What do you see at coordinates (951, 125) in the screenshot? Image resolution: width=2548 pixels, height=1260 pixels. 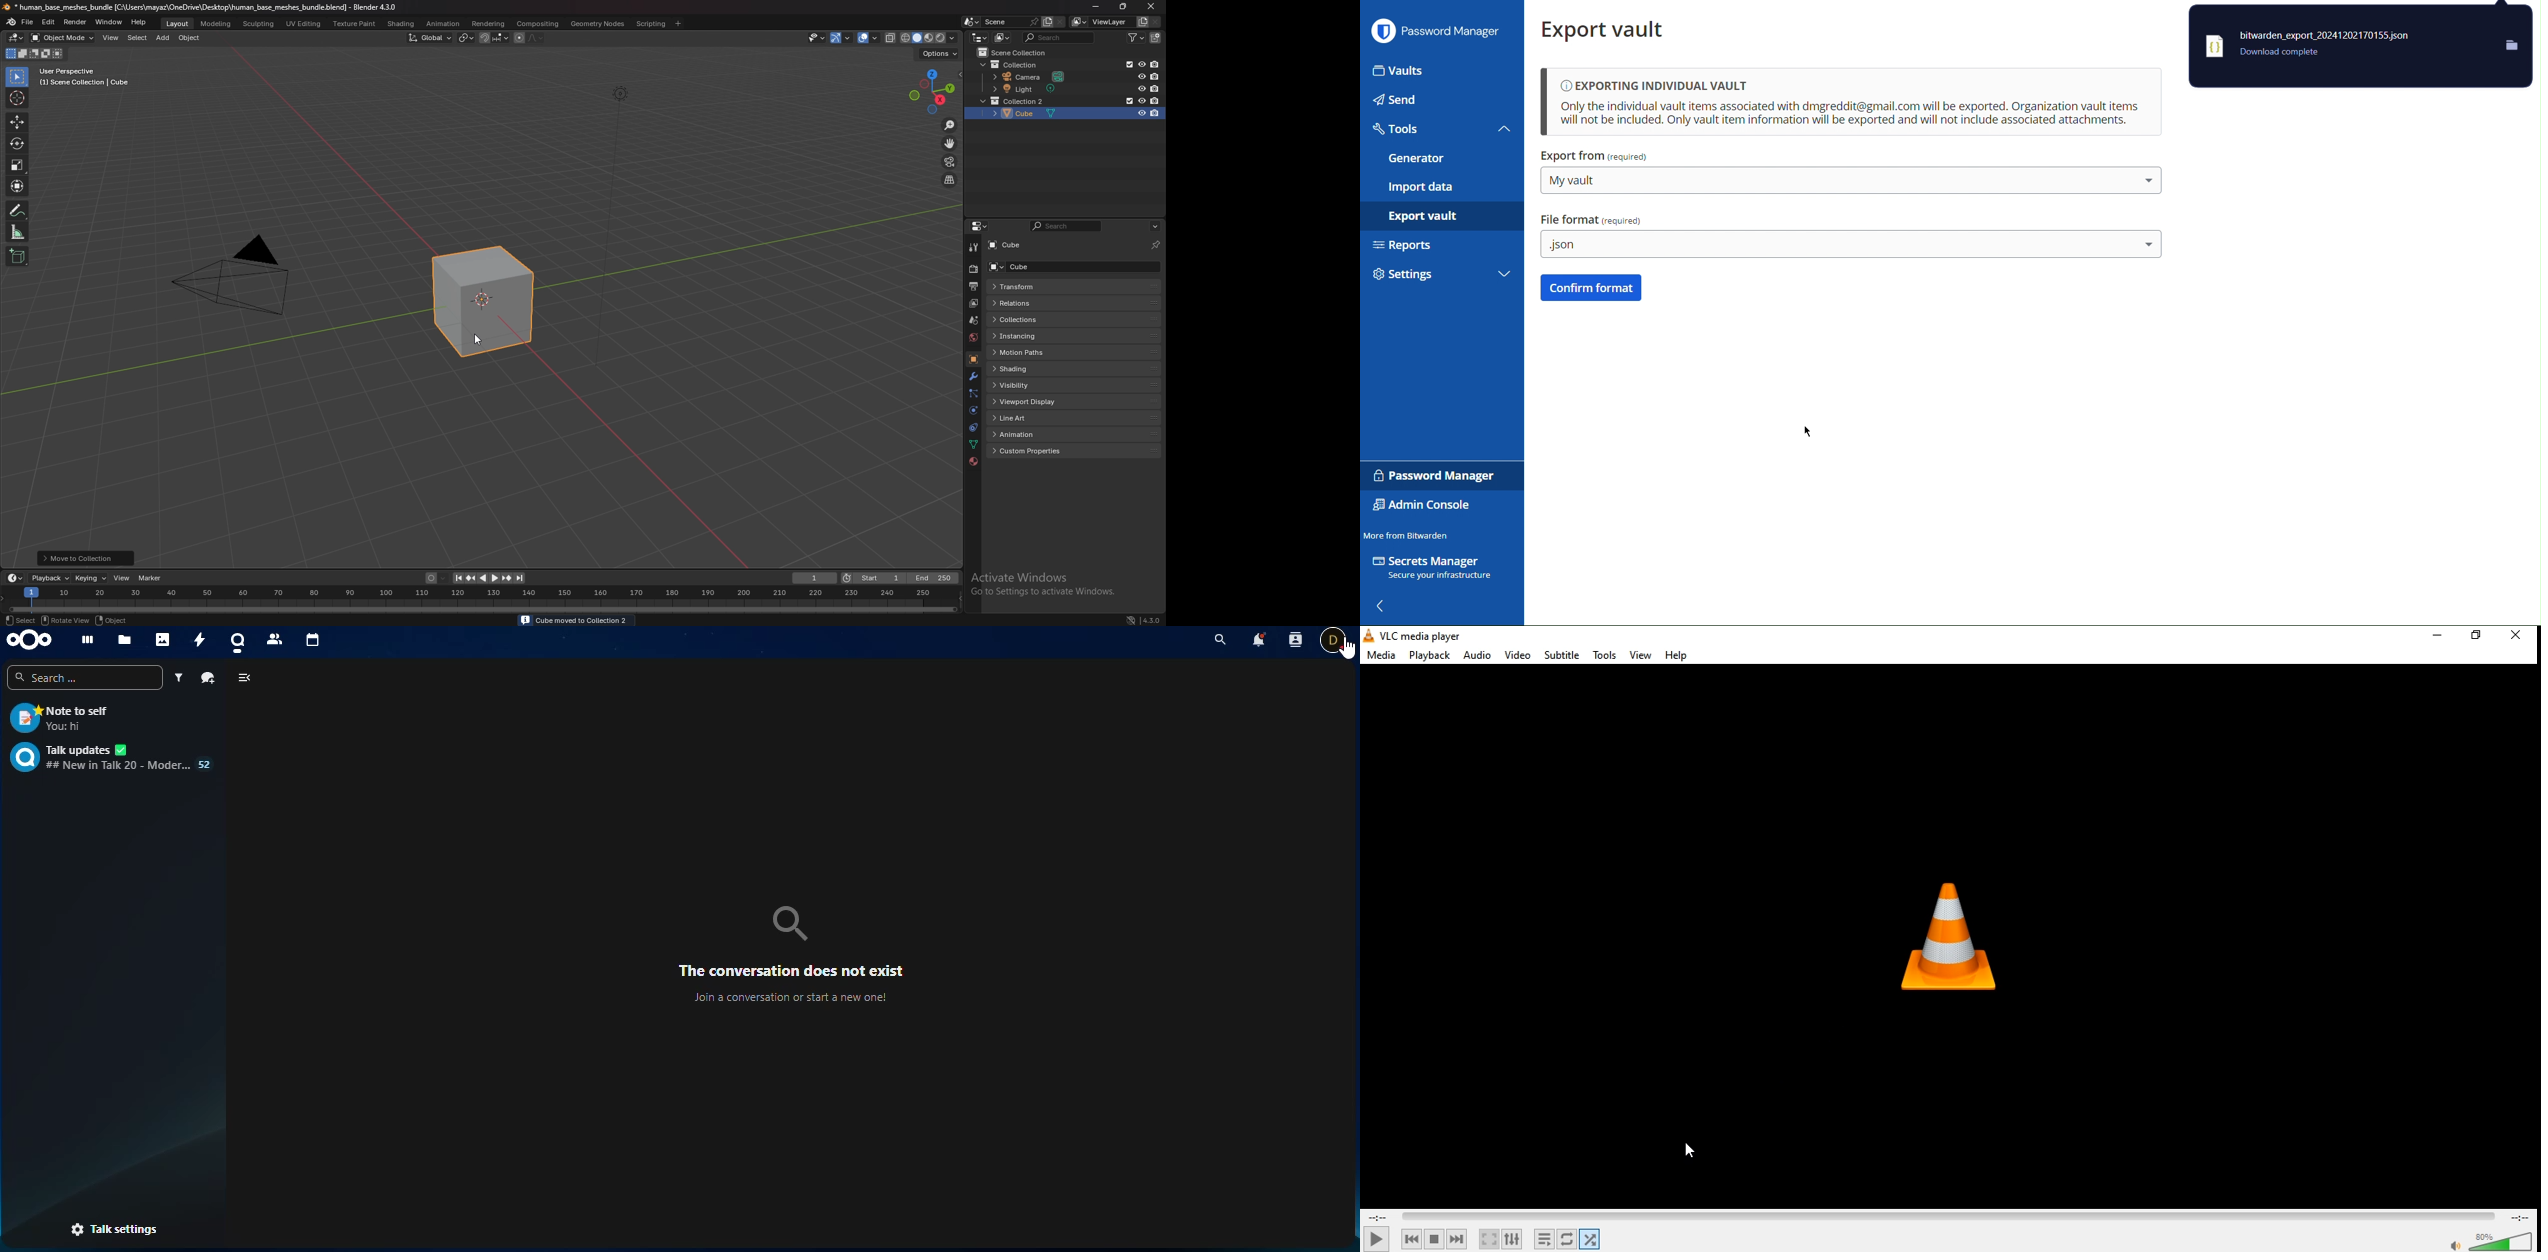 I see `zoom` at bounding box center [951, 125].